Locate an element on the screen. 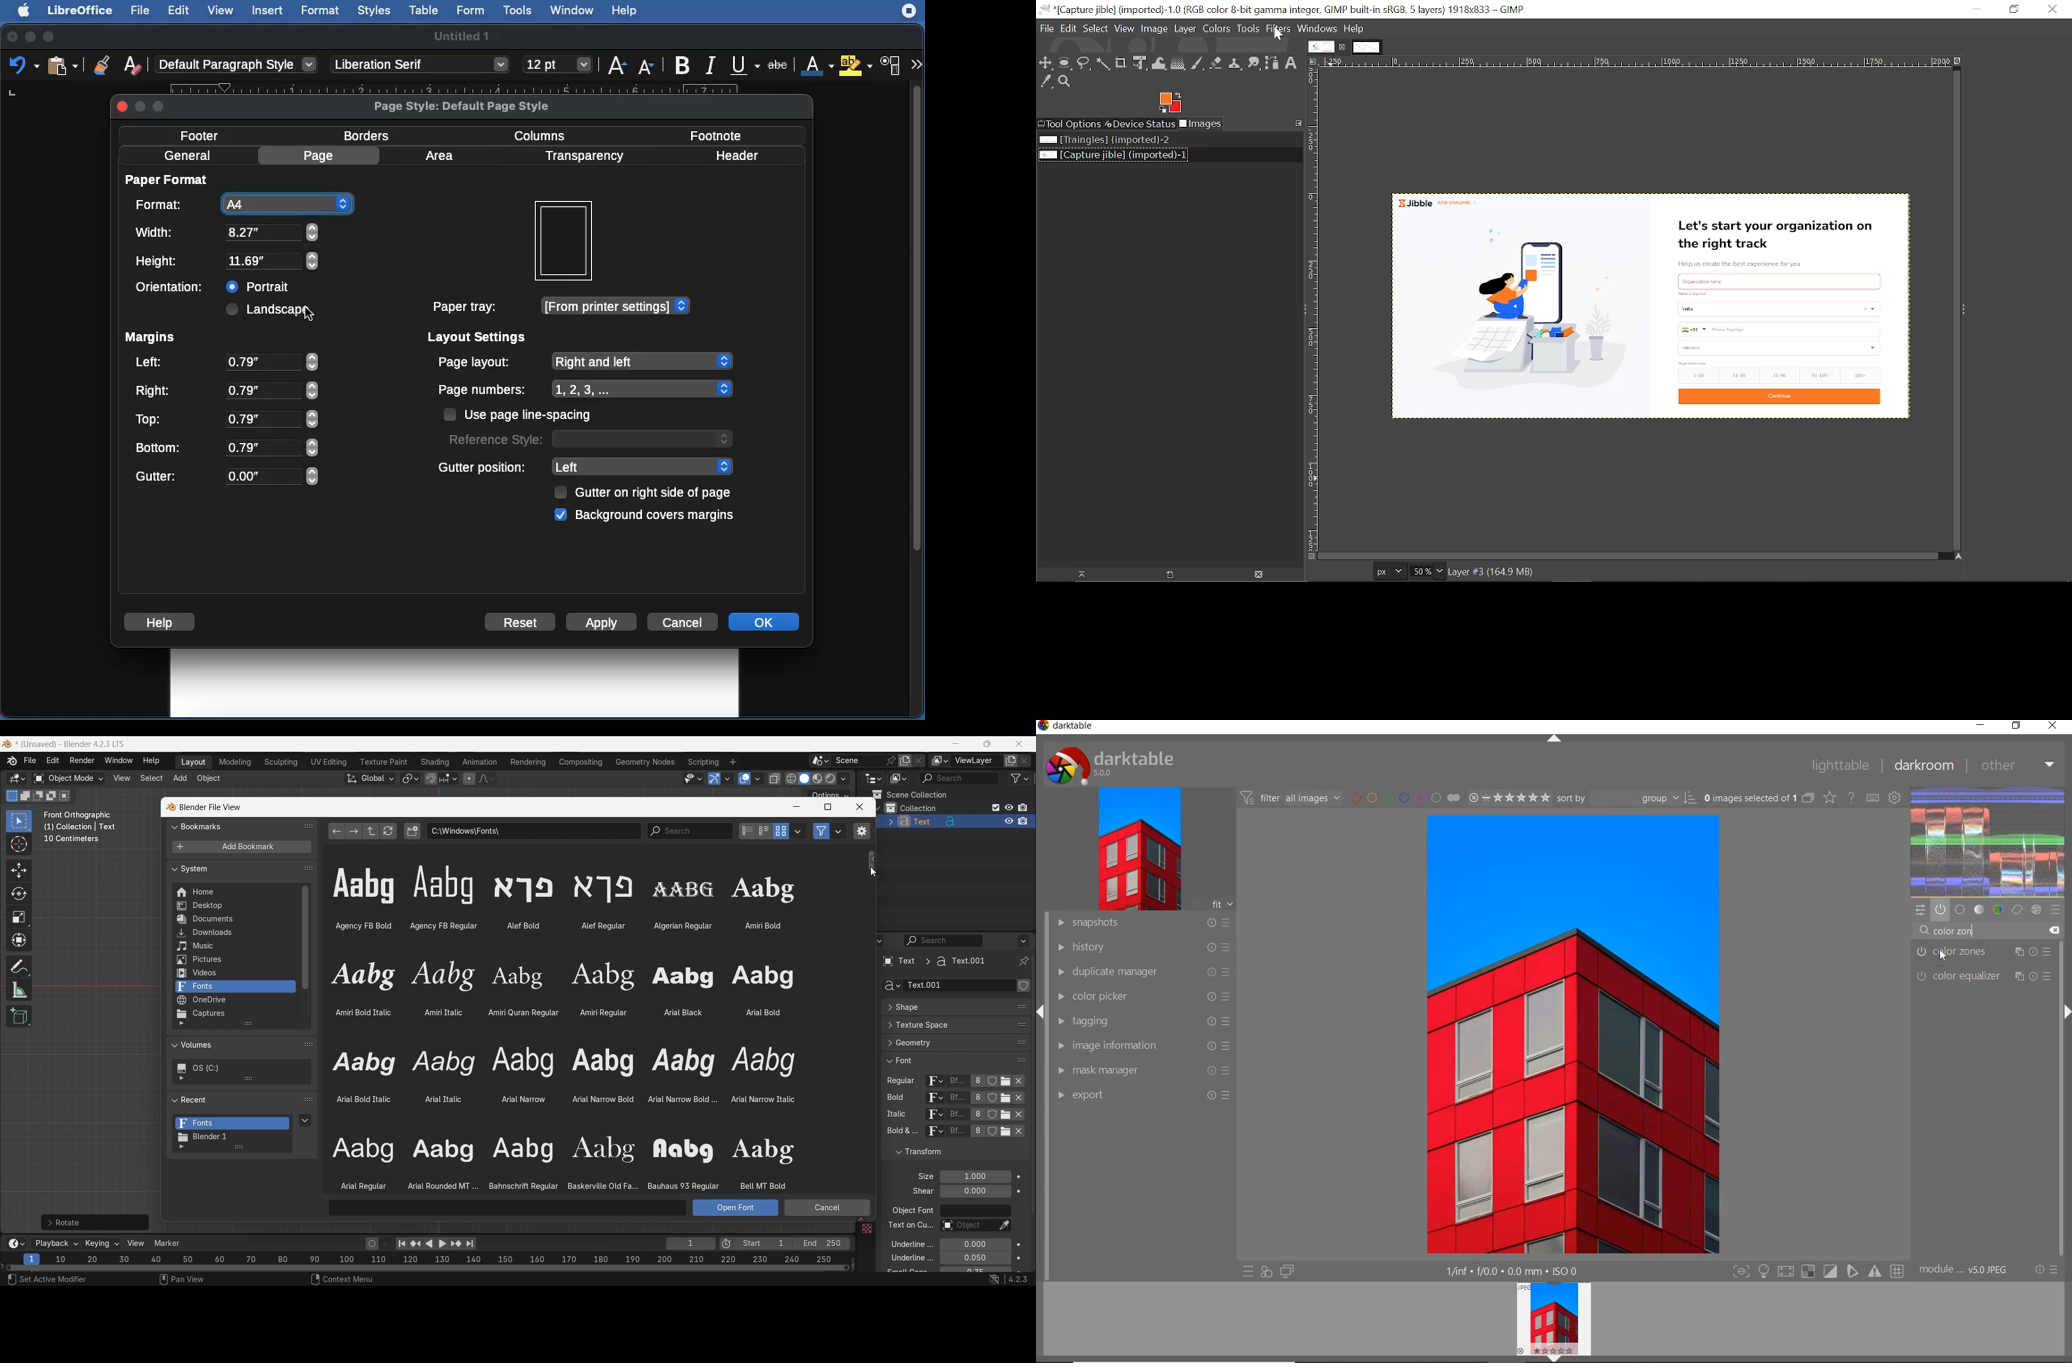 Image resolution: width=2072 pixels, height=1372 pixels. Size up is located at coordinates (617, 67).